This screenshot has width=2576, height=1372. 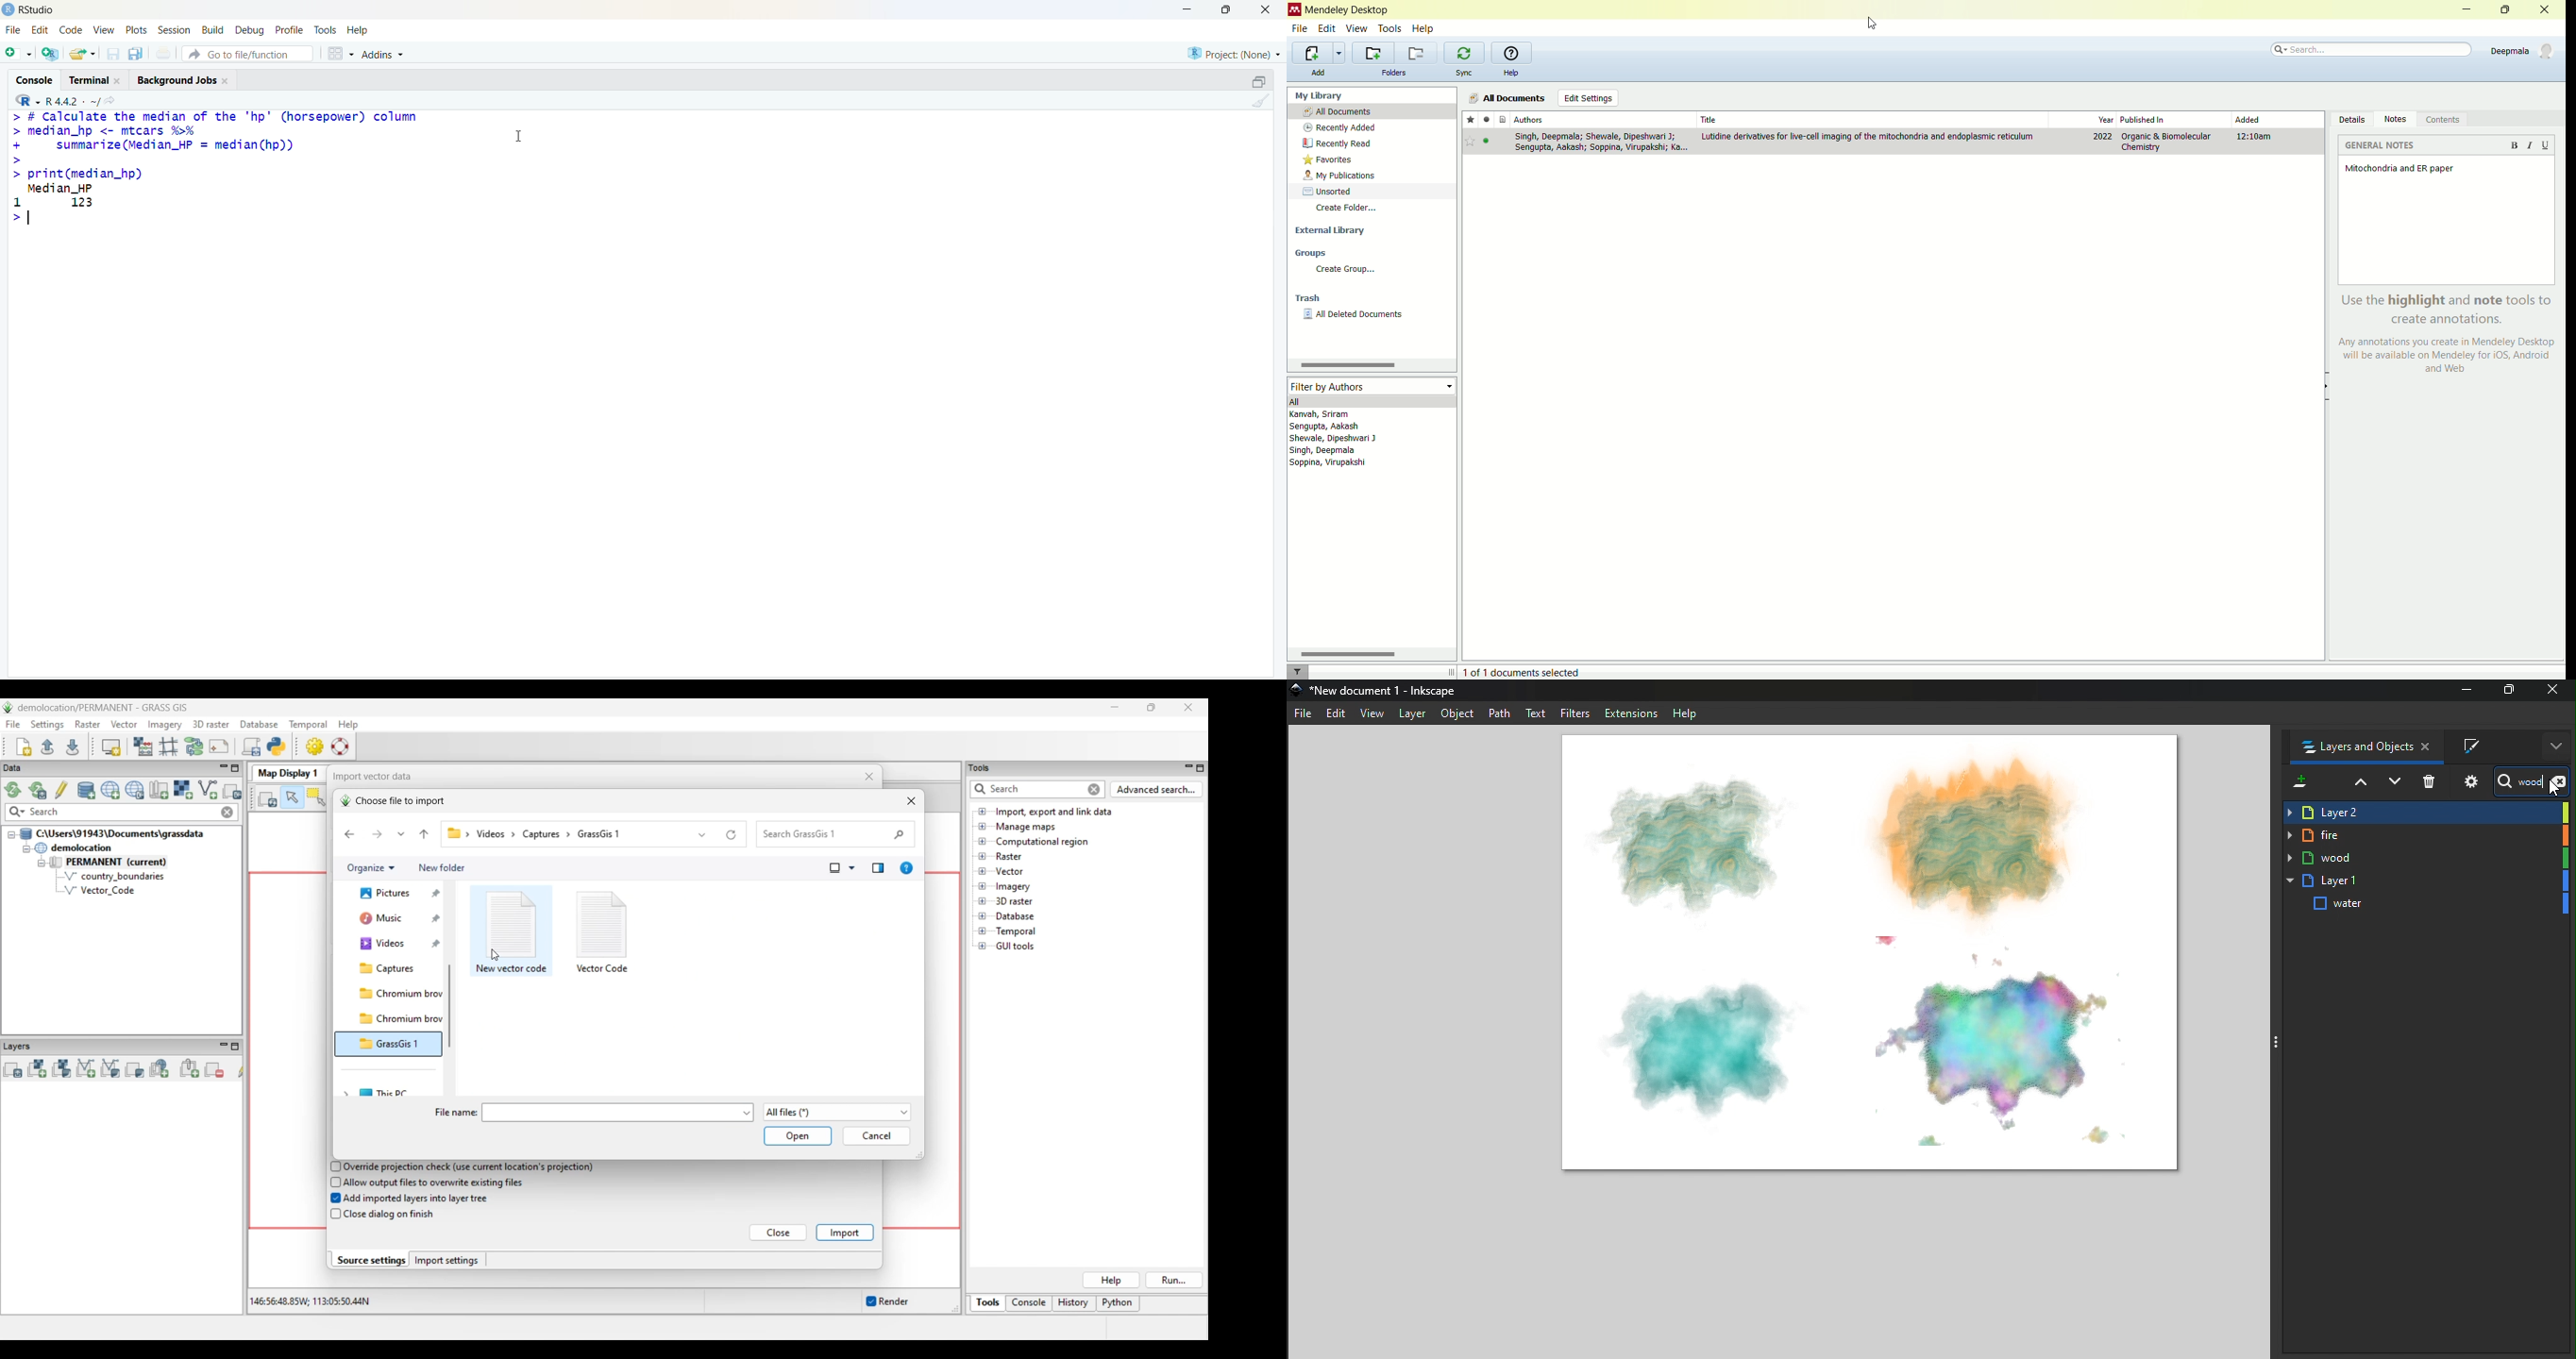 I want to click on Project: (None), so click(x=1234, y=54).